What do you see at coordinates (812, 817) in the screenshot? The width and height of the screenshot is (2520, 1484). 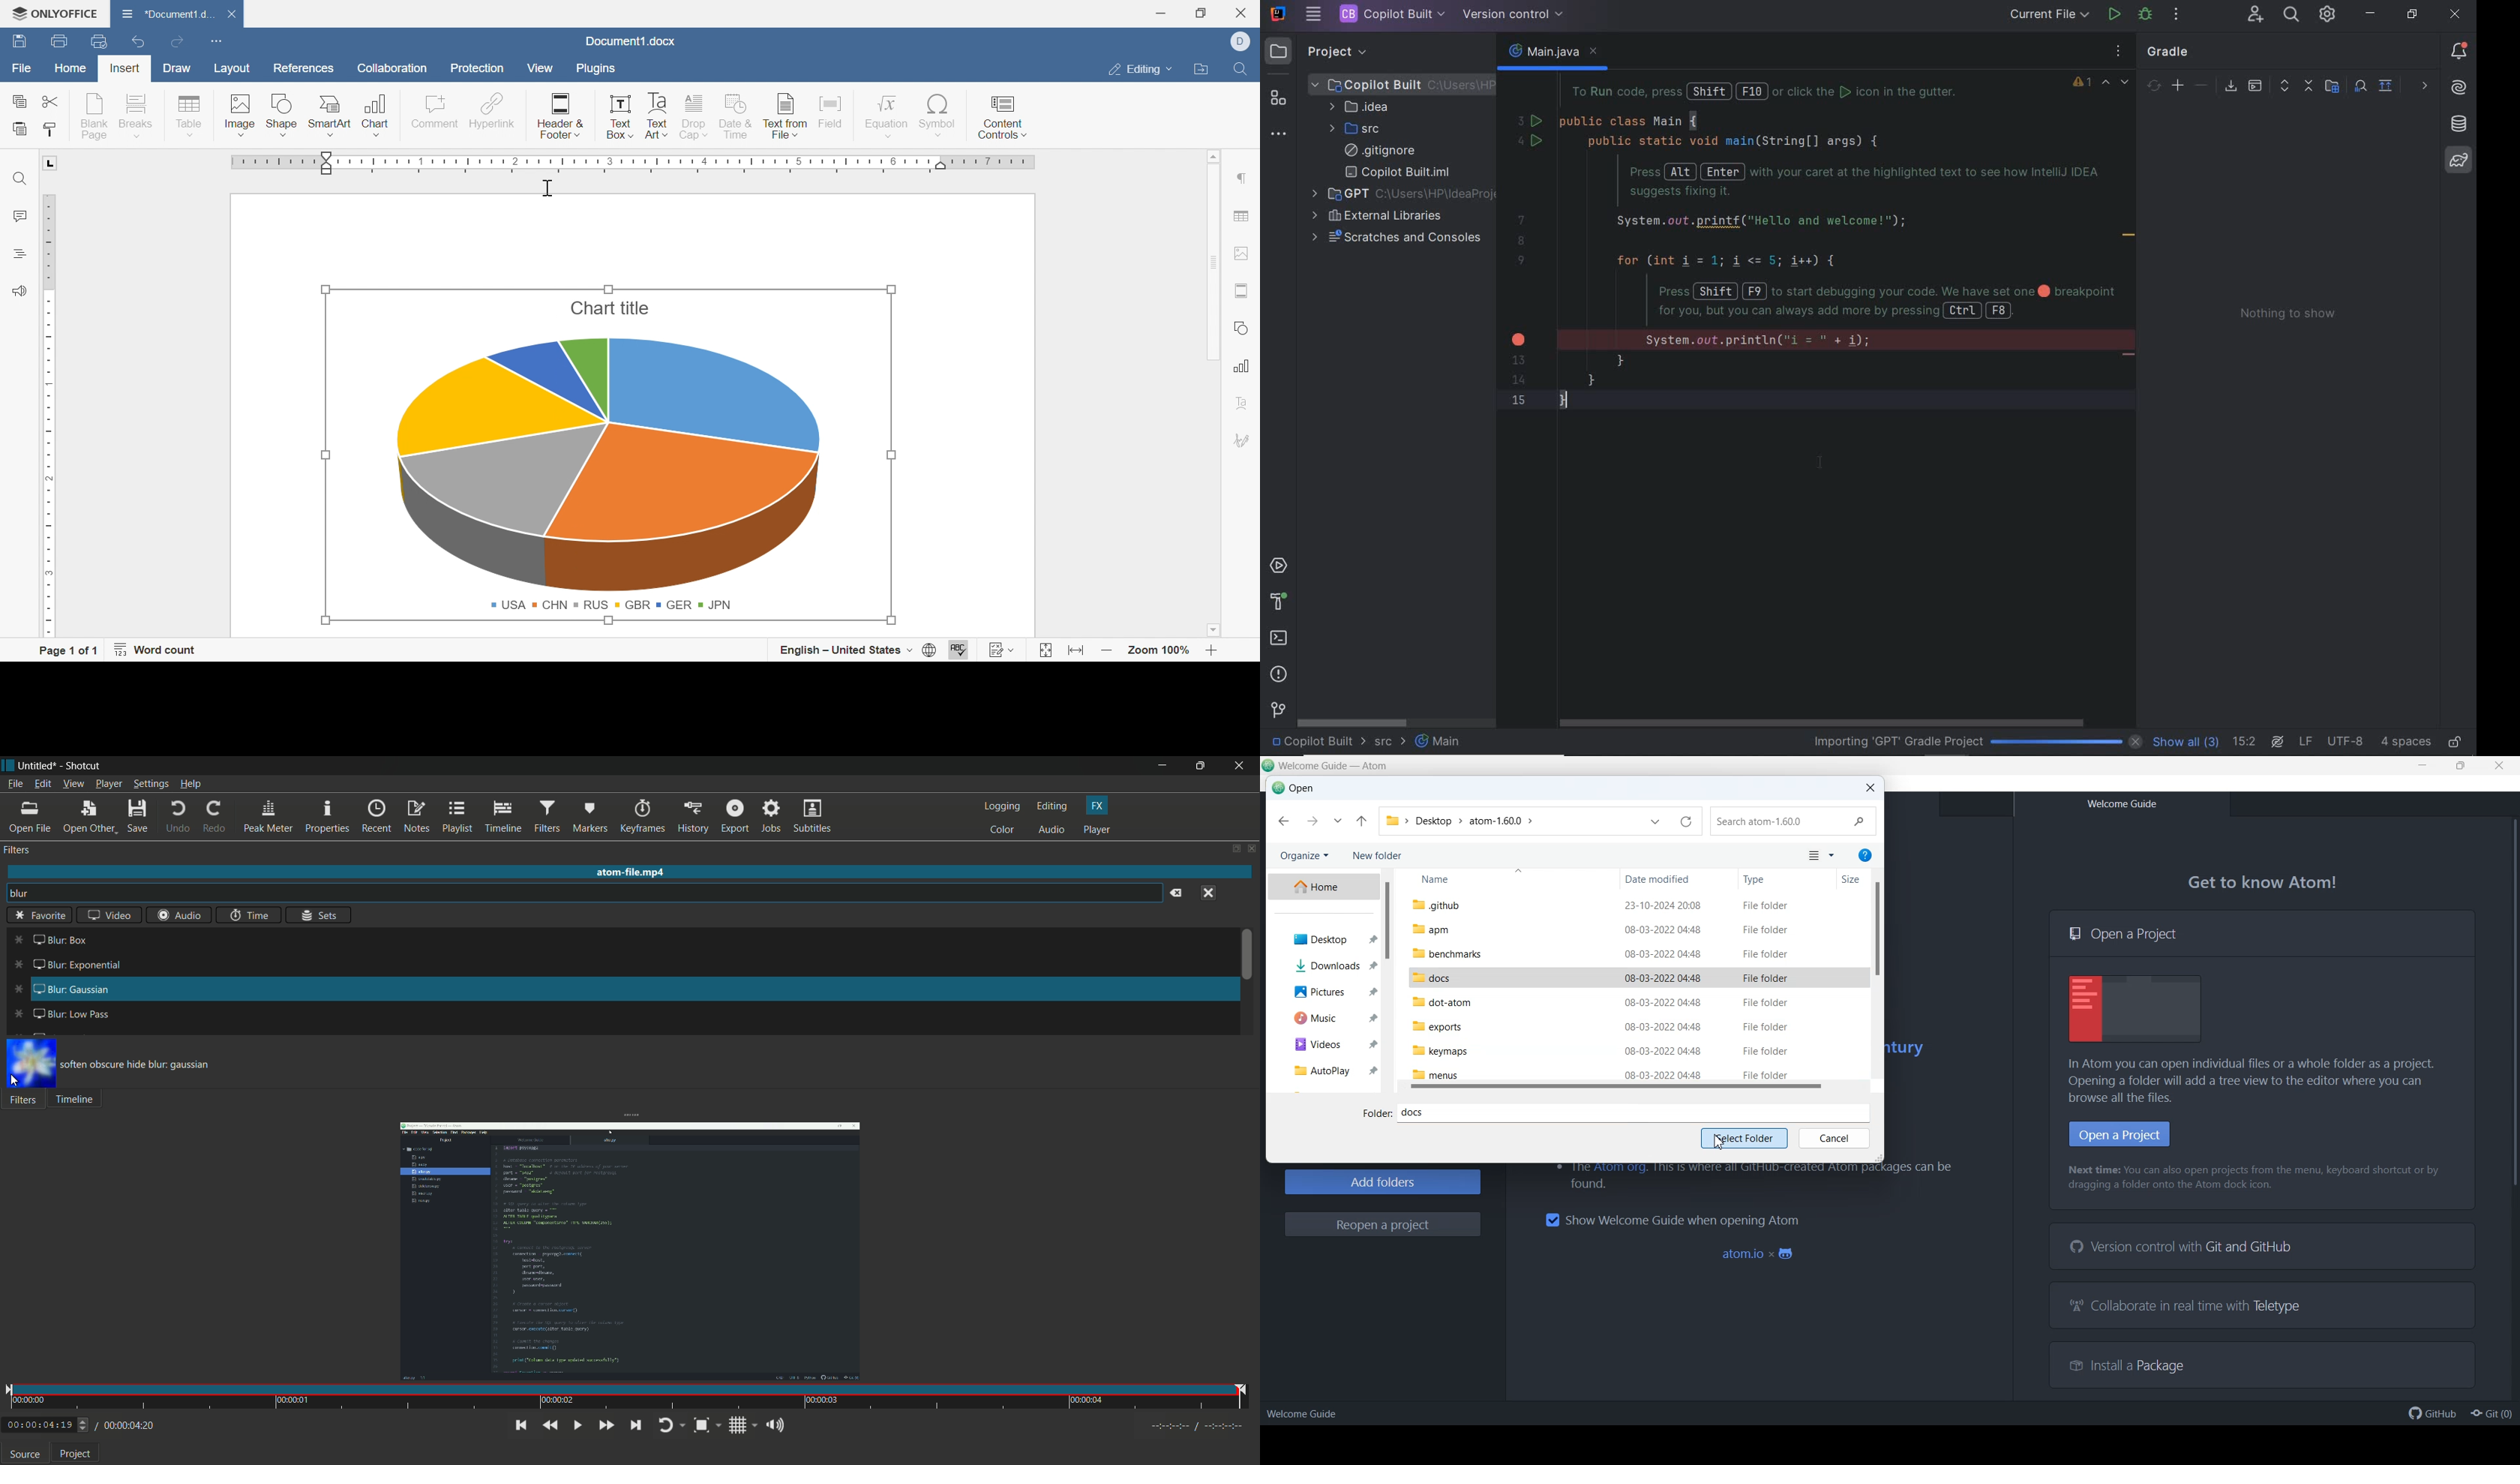 I see `subtitles` at bounding box center [812, 817].